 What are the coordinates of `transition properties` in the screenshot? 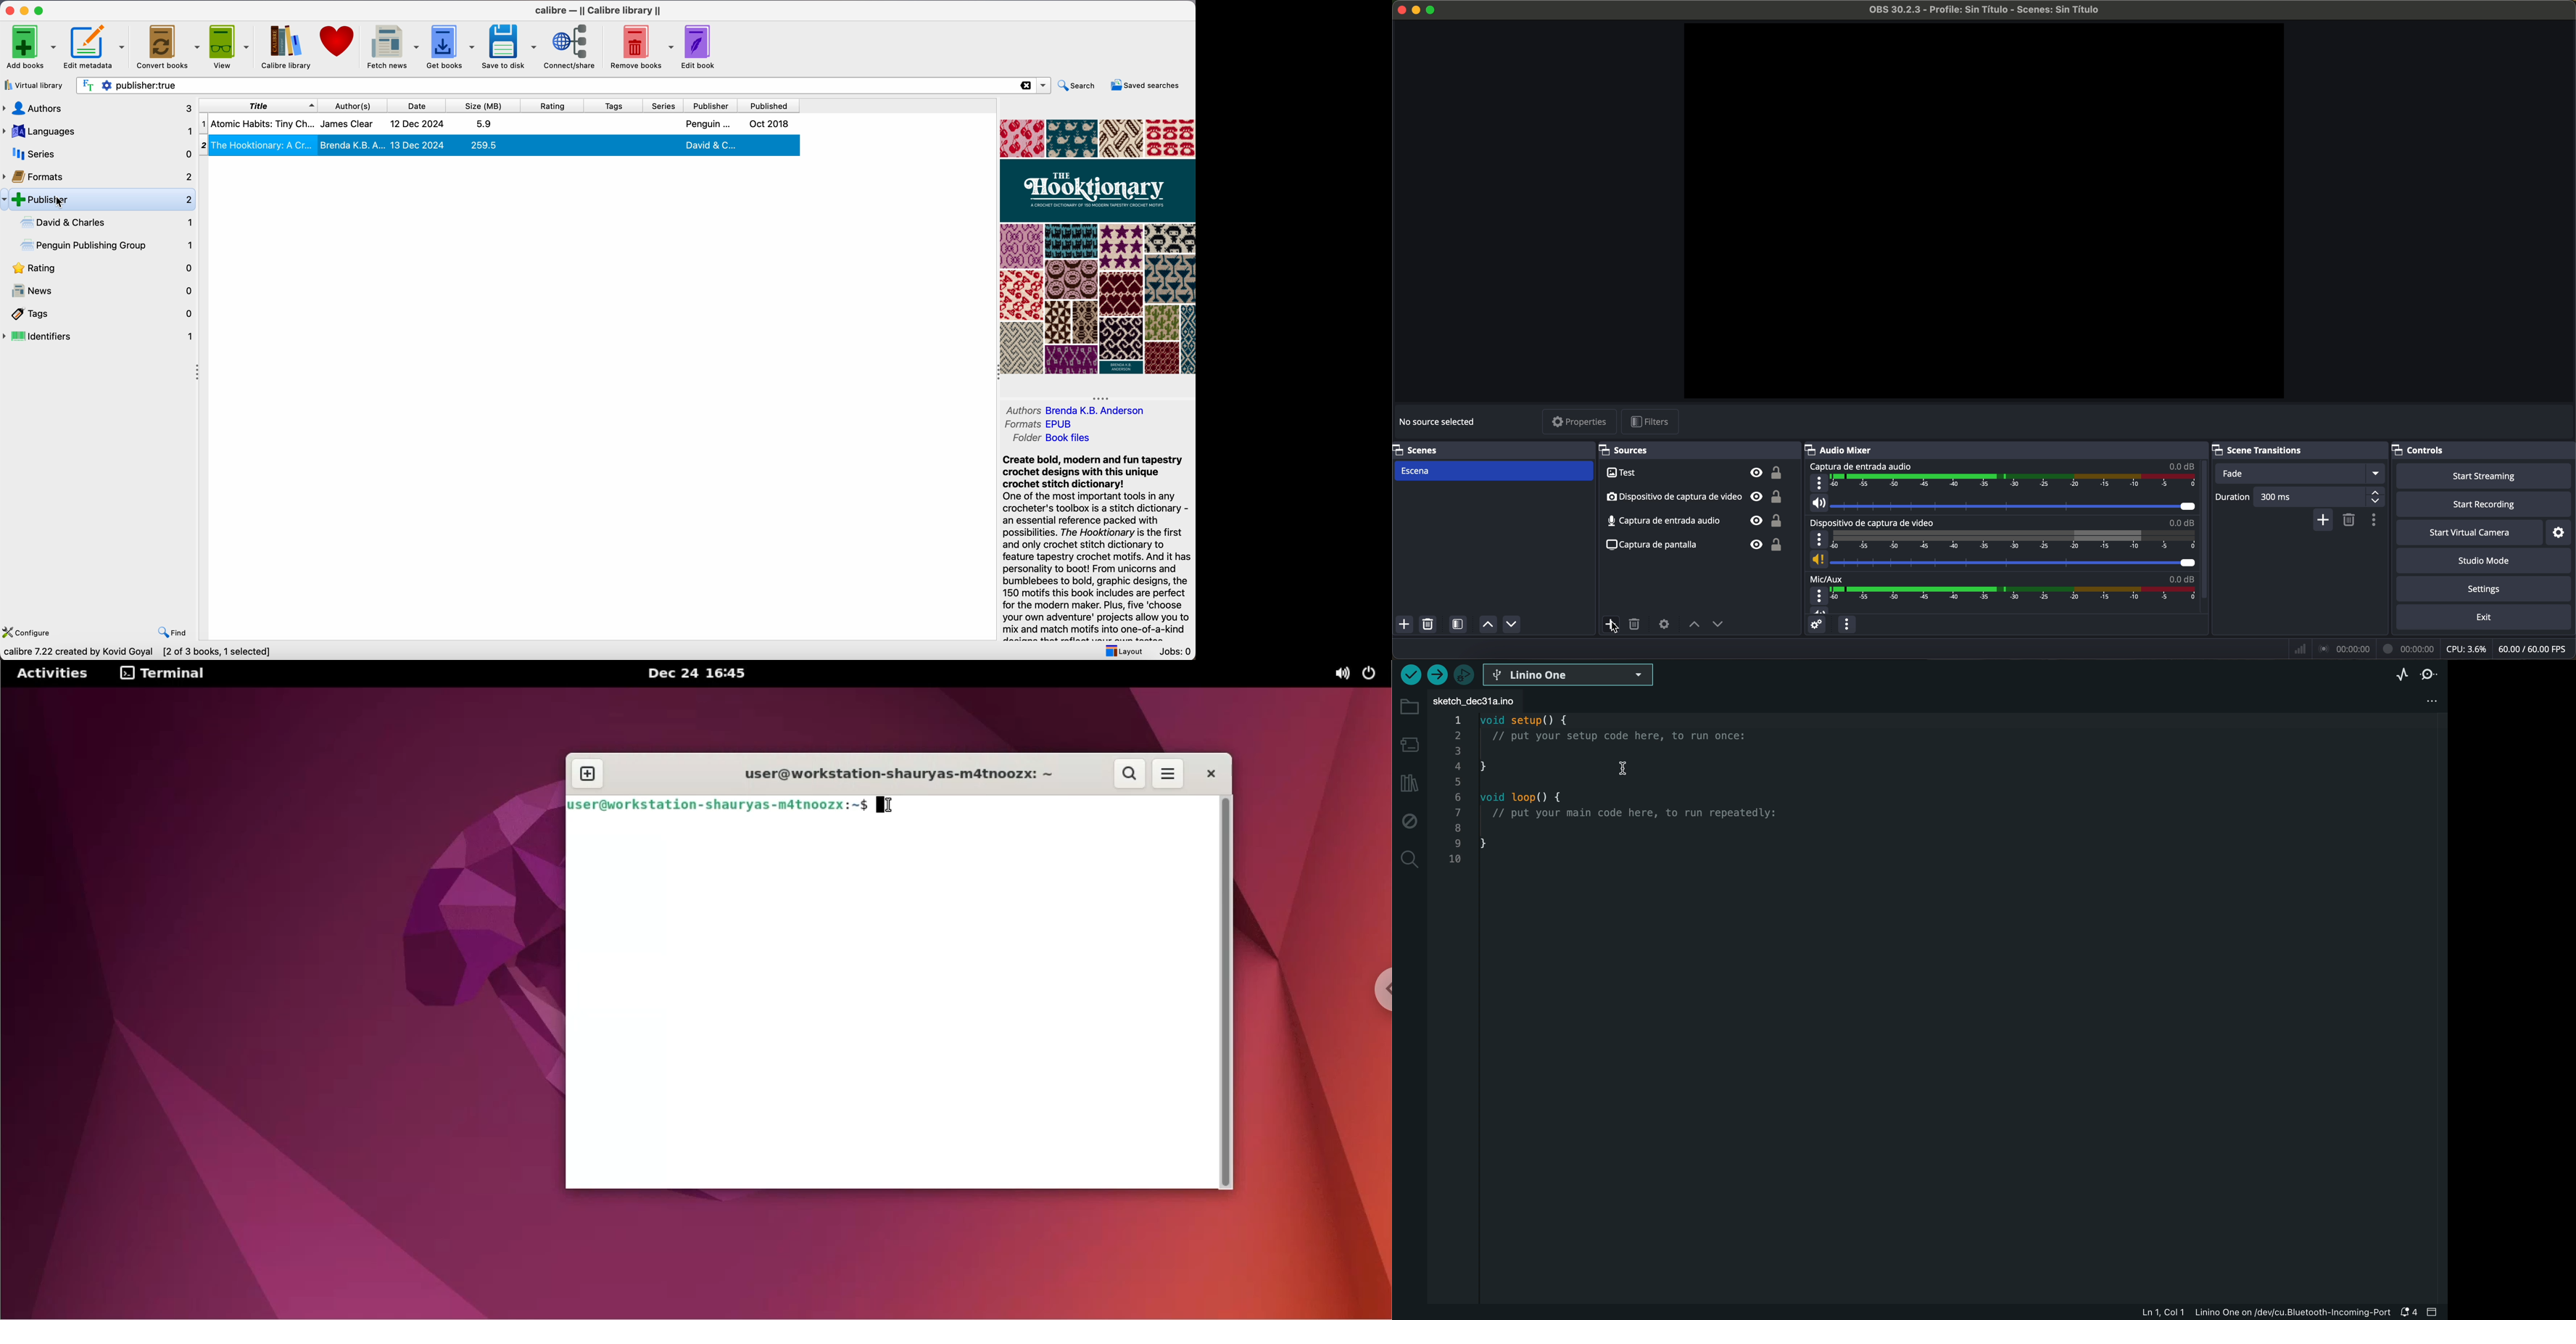 It's located at (2376, 521).